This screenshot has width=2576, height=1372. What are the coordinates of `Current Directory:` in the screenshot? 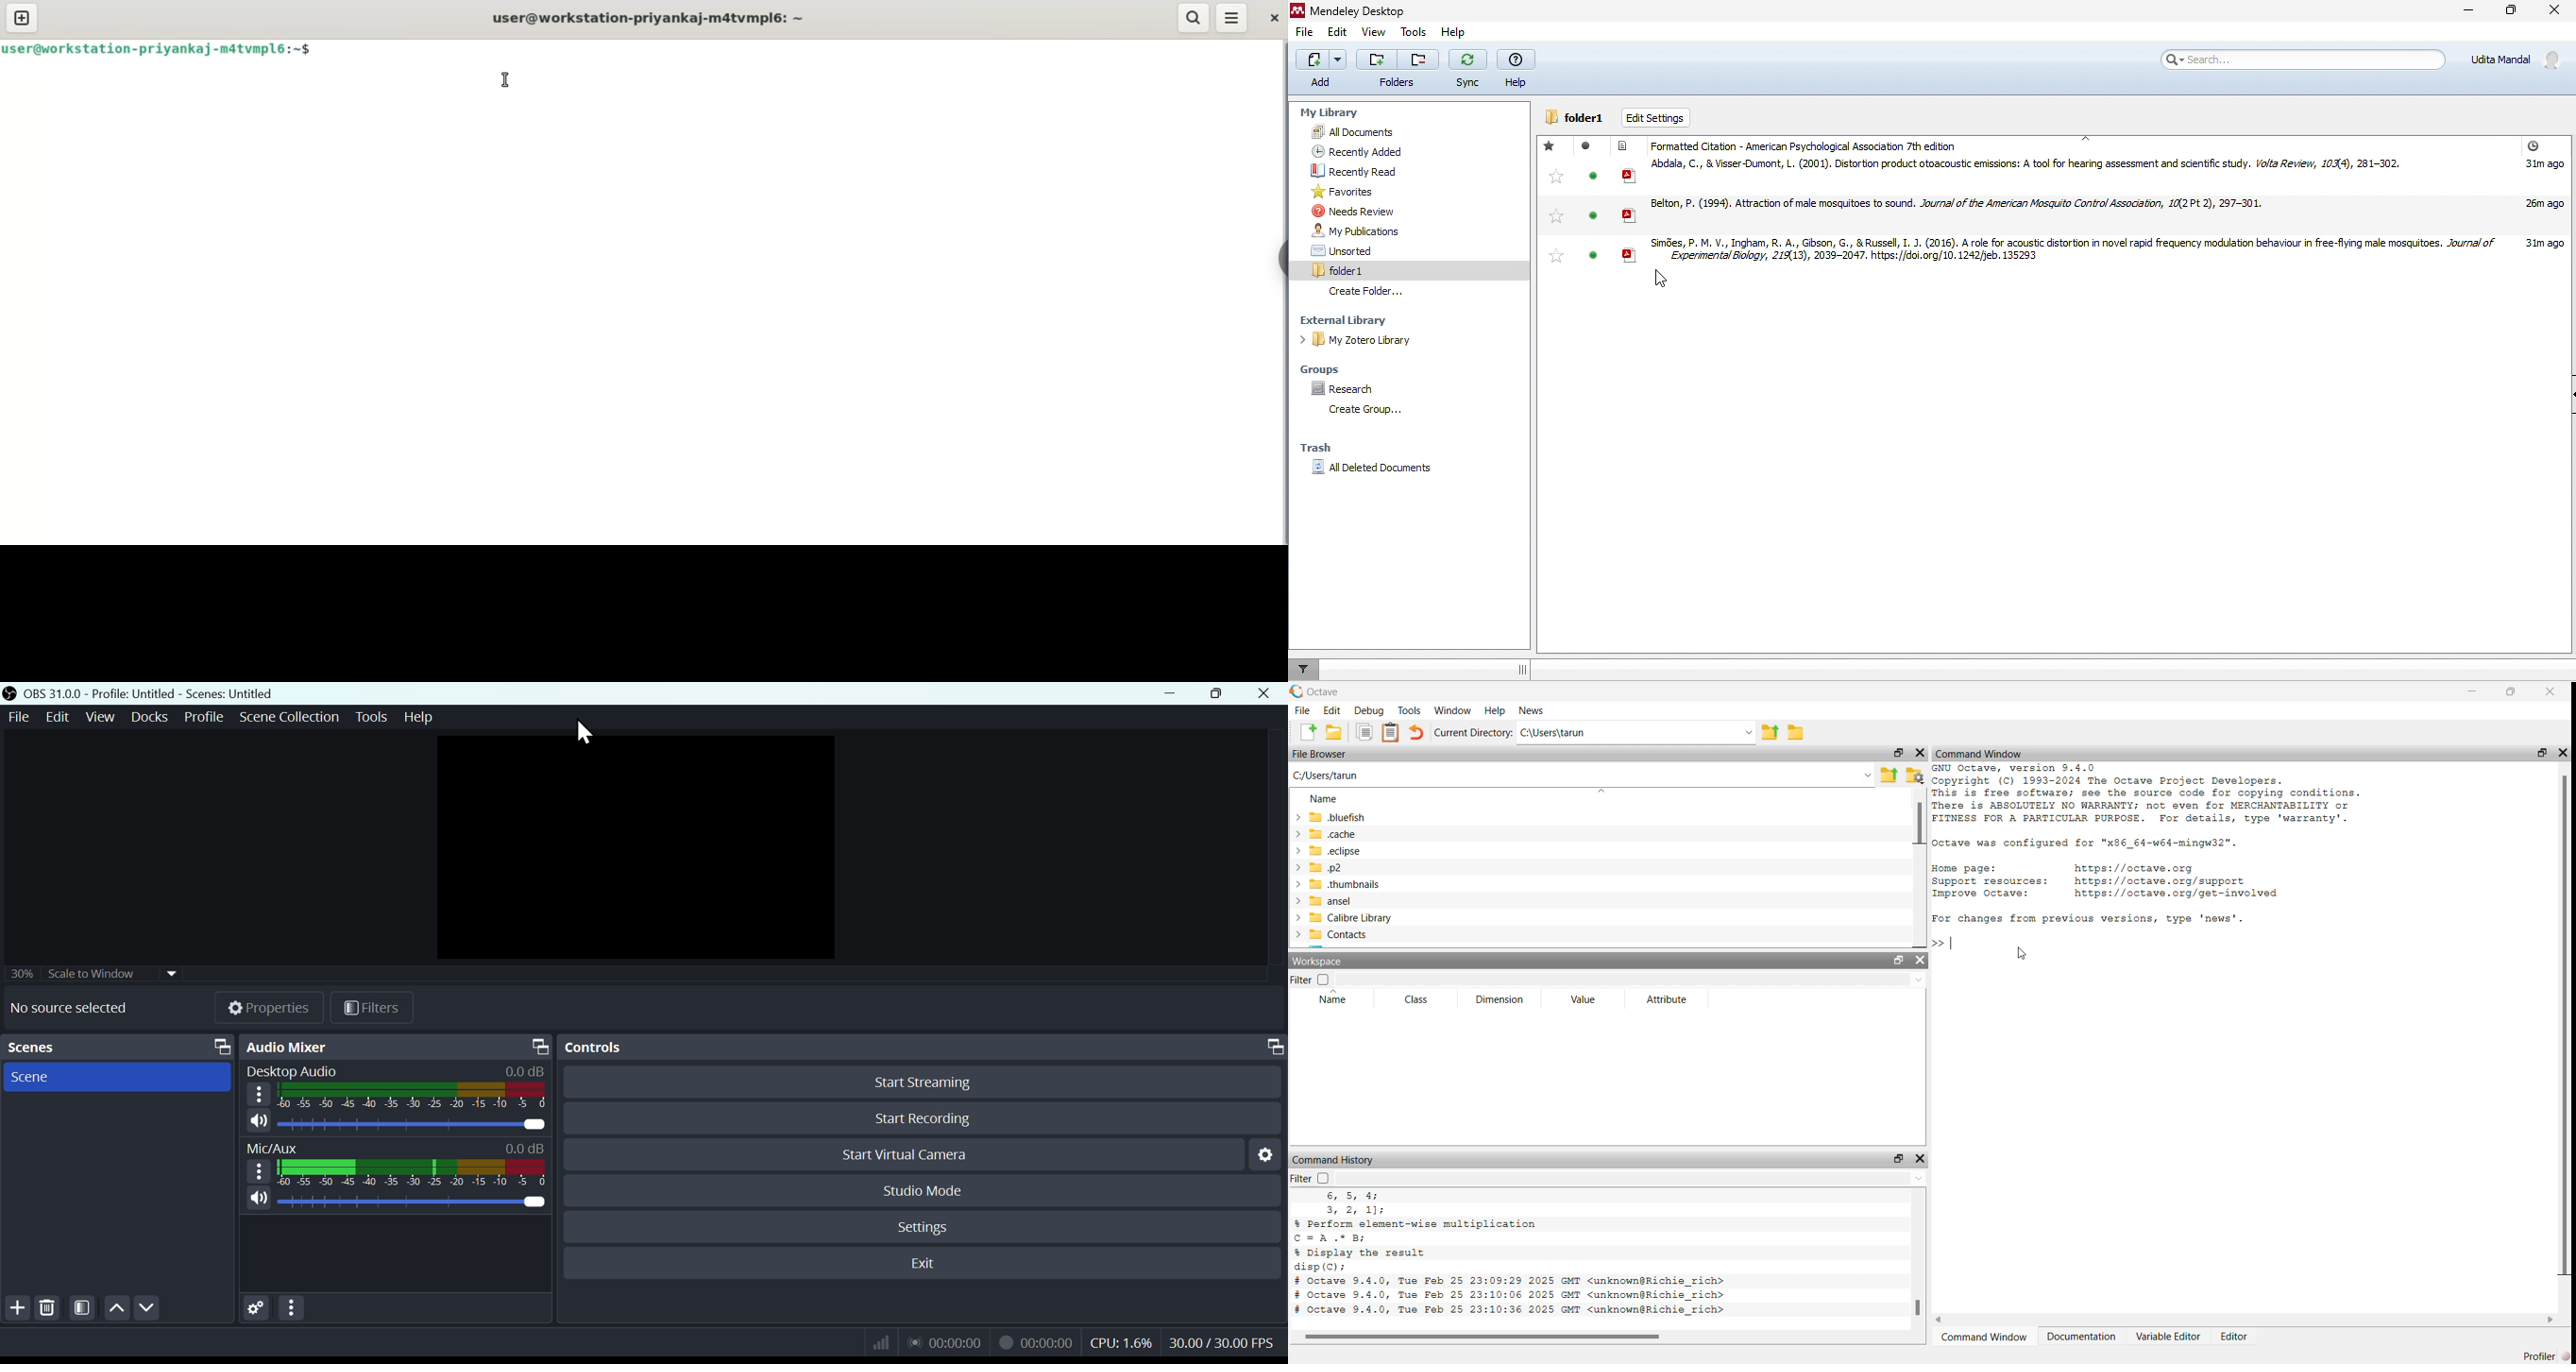 It's located at (1474, 733).